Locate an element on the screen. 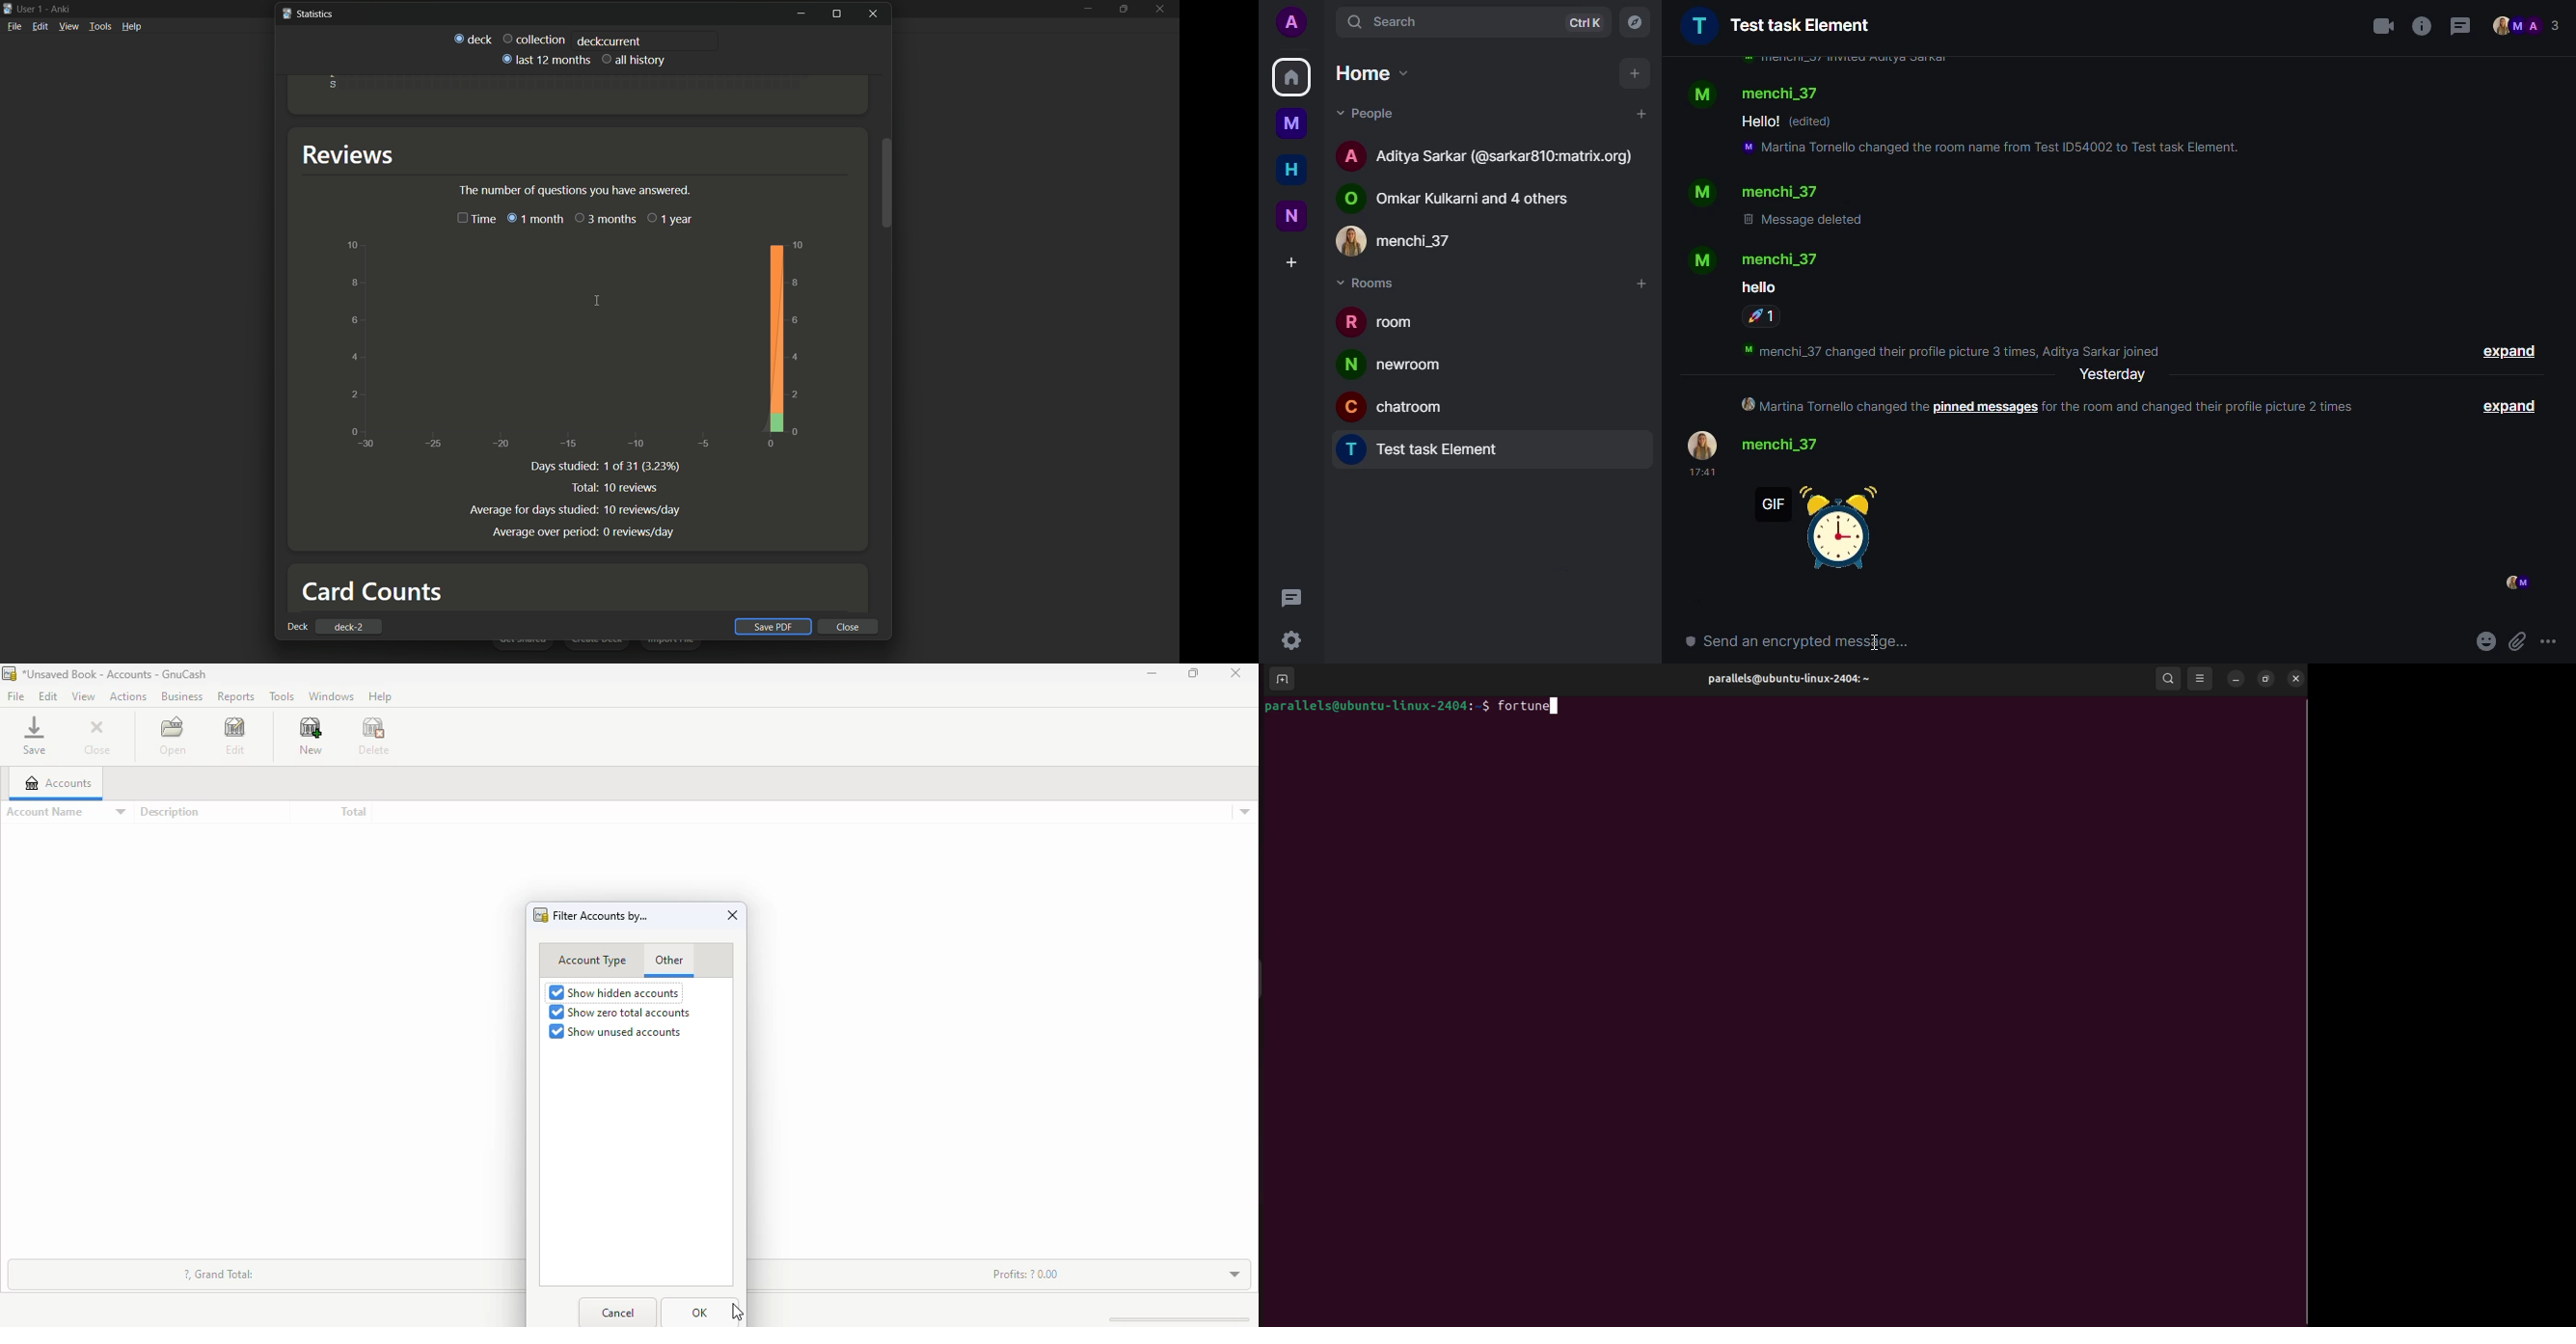  chart is located at coordinates (576, 347).